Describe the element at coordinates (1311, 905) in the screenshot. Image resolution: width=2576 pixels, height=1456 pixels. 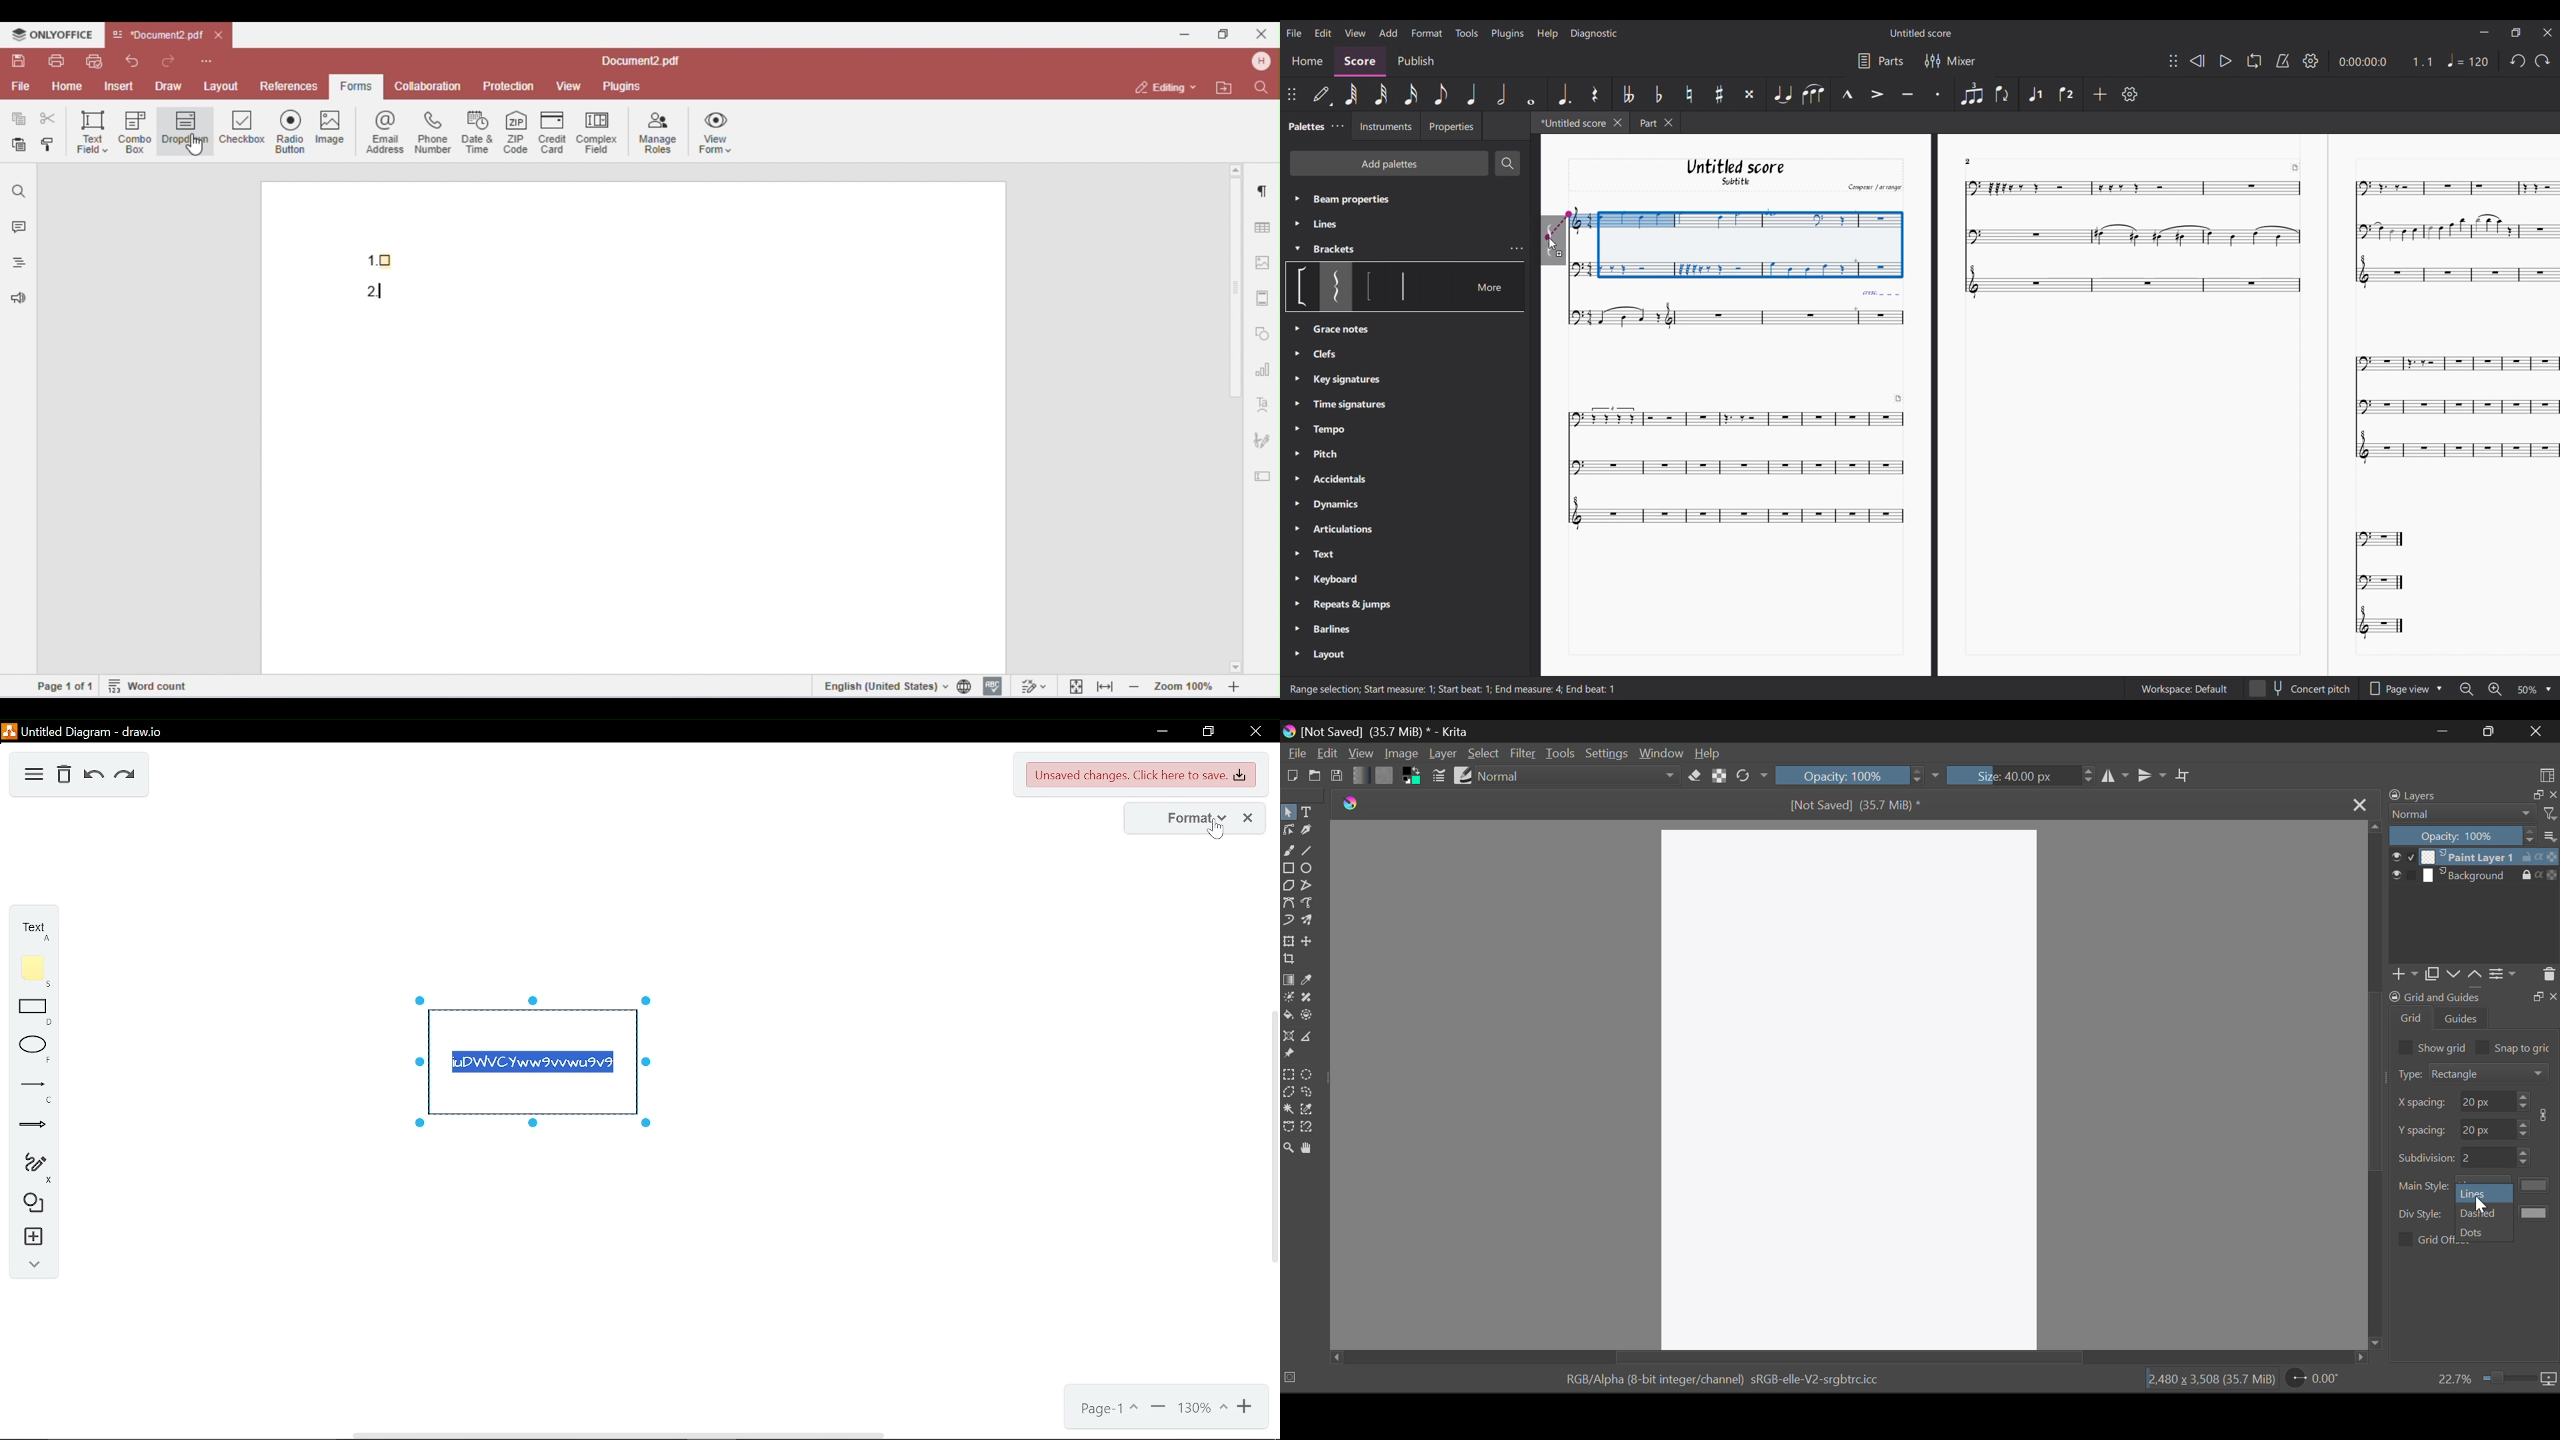
I see `Freehand Path Tool` at that location.